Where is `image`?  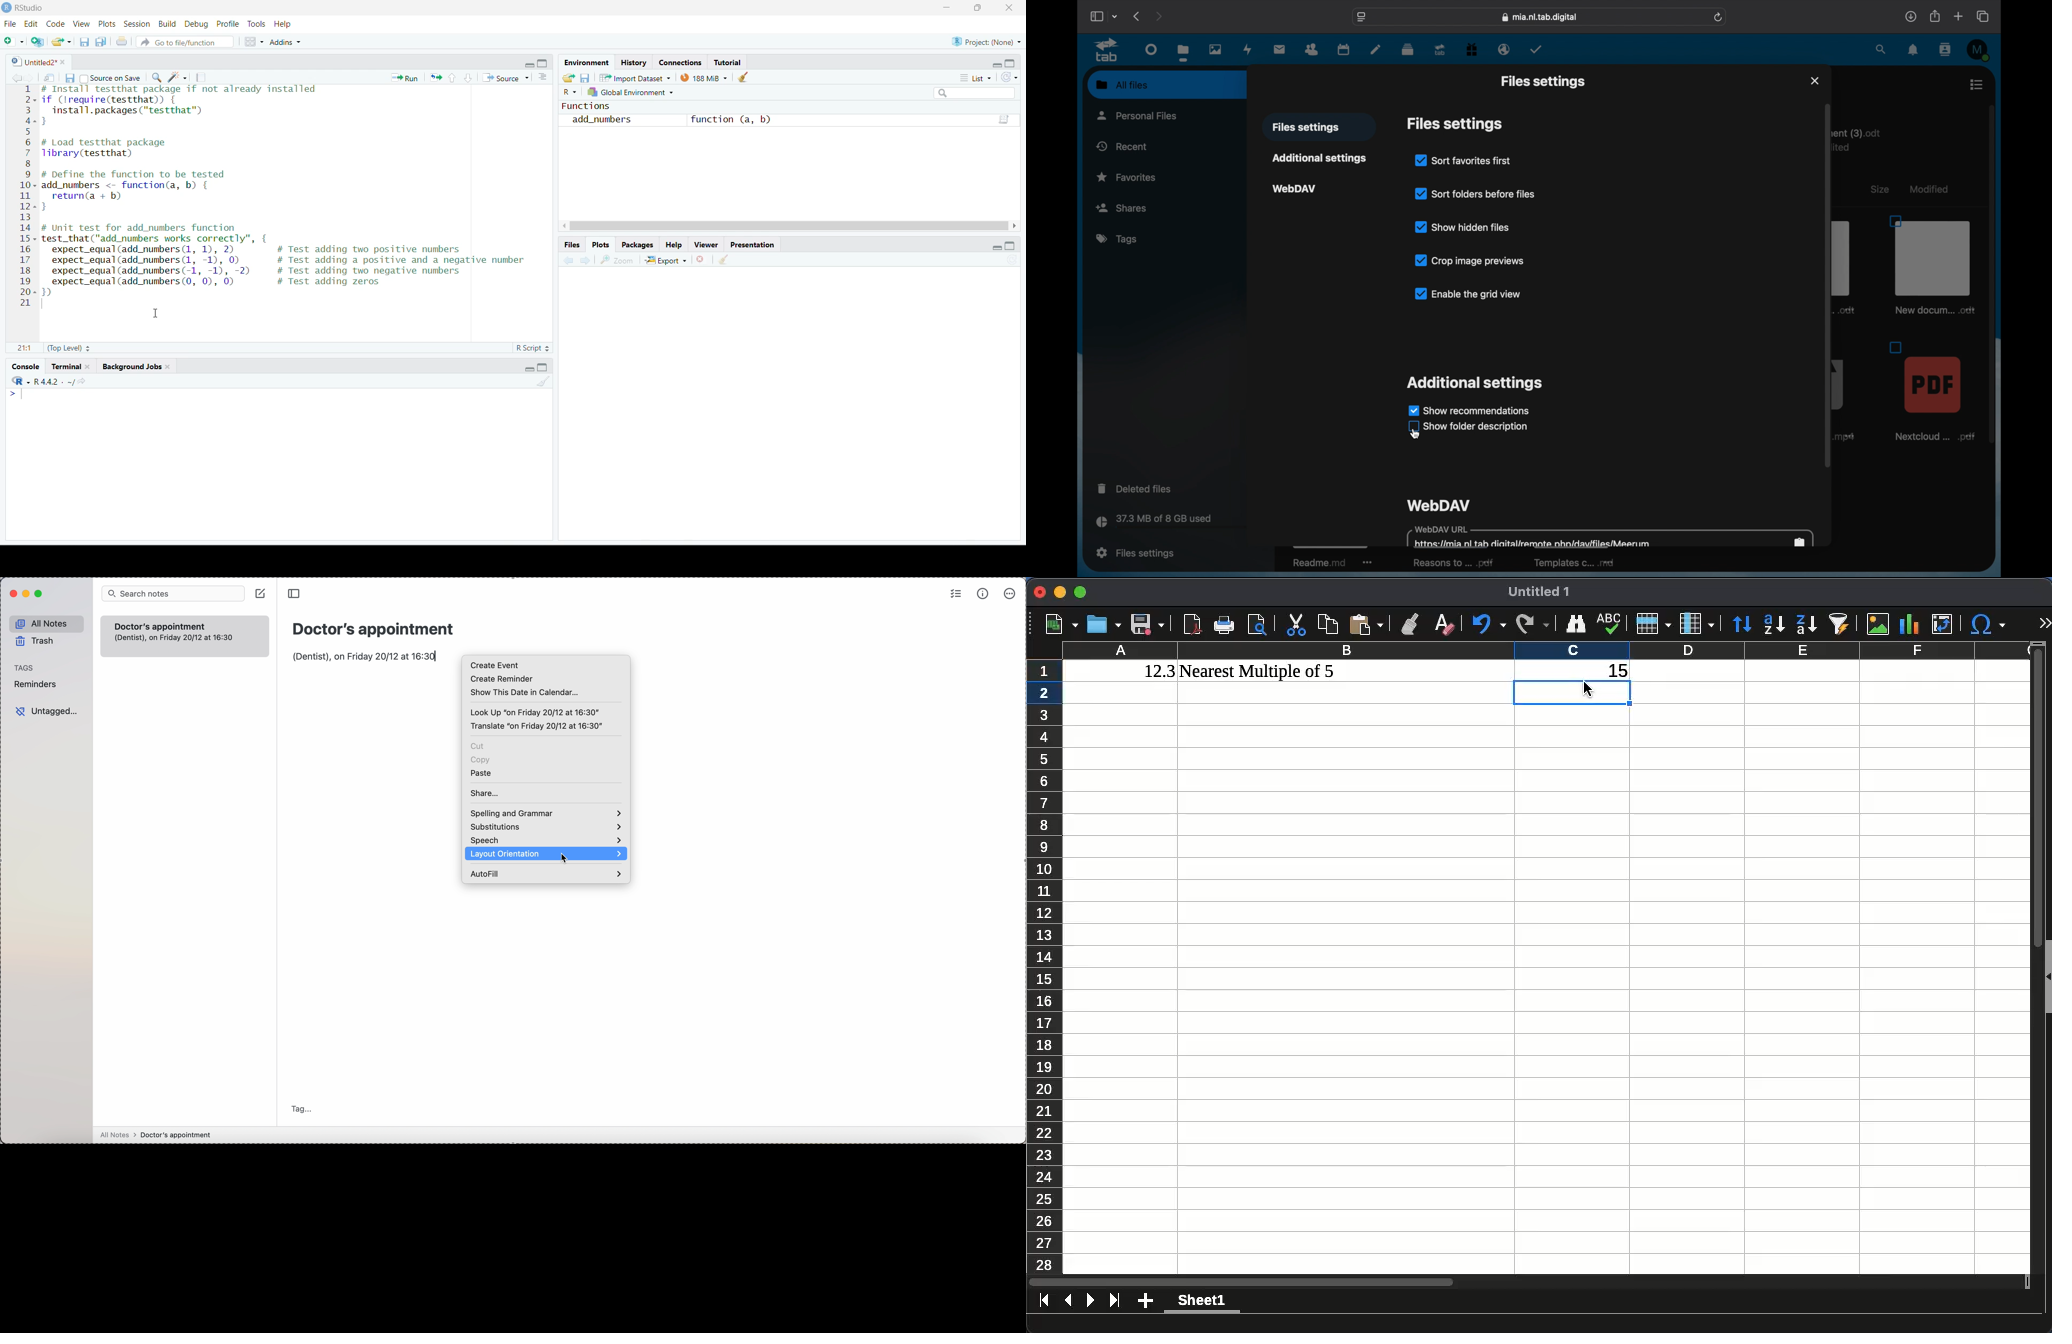
image is located at coordinates (1876, 624).